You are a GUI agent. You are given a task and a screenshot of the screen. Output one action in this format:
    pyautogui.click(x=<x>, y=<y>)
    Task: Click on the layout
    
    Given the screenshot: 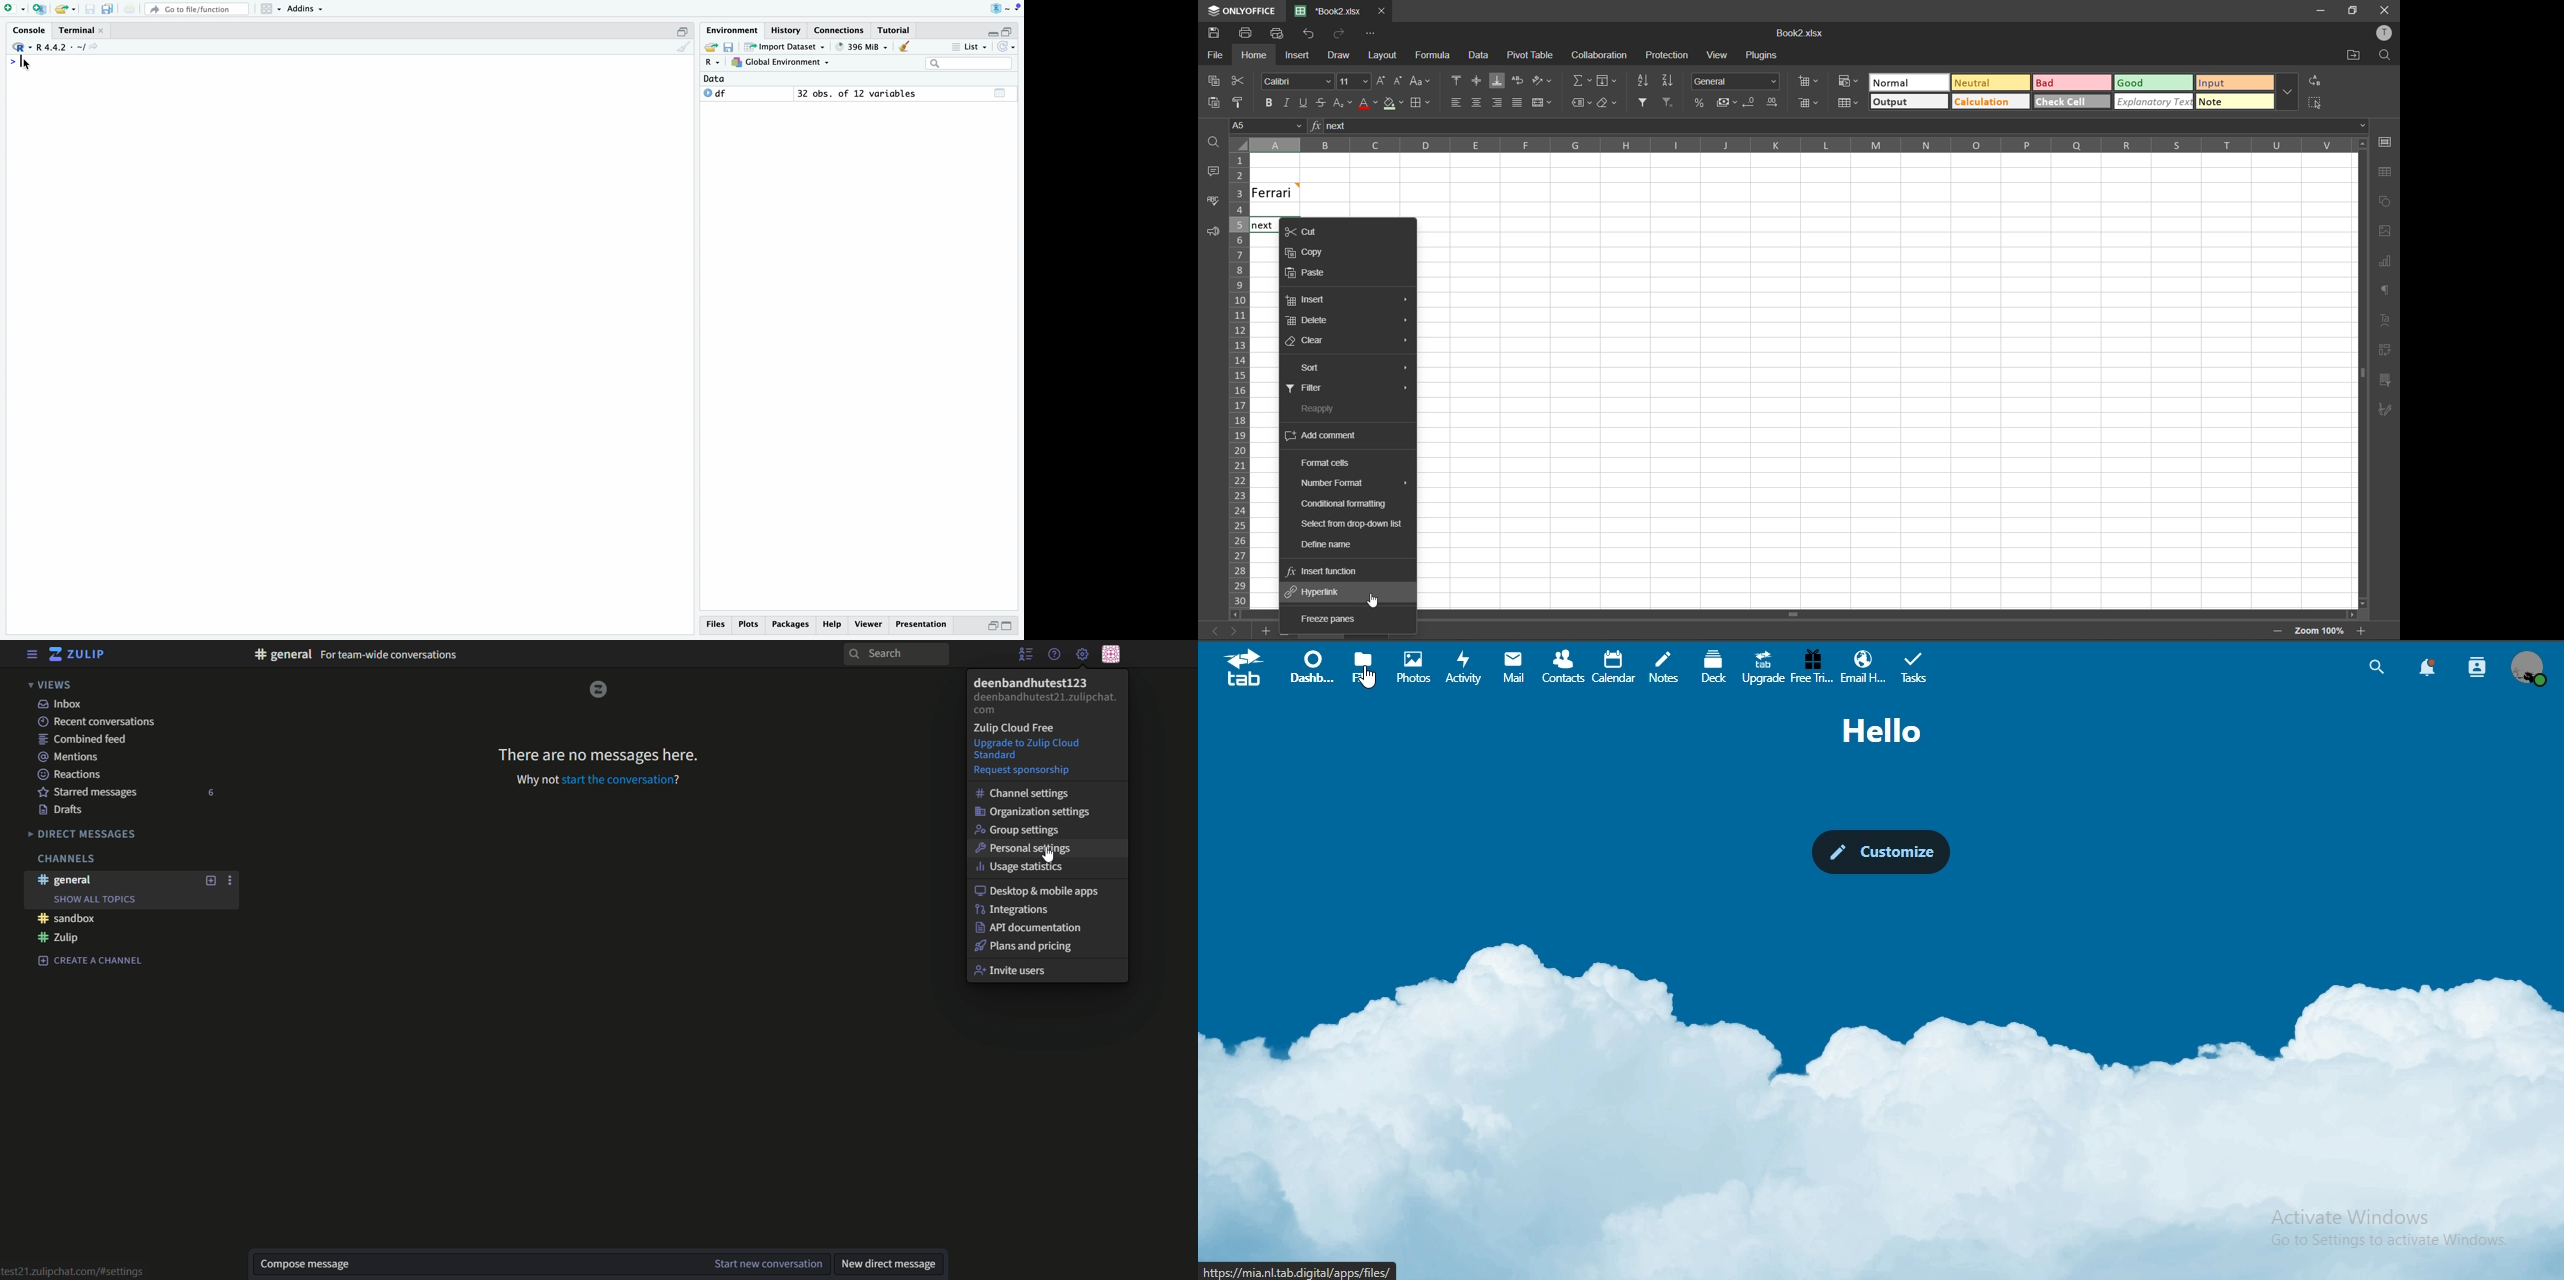 What is the action you would take?
    pyautogui.click(x=1380, y=55)
    